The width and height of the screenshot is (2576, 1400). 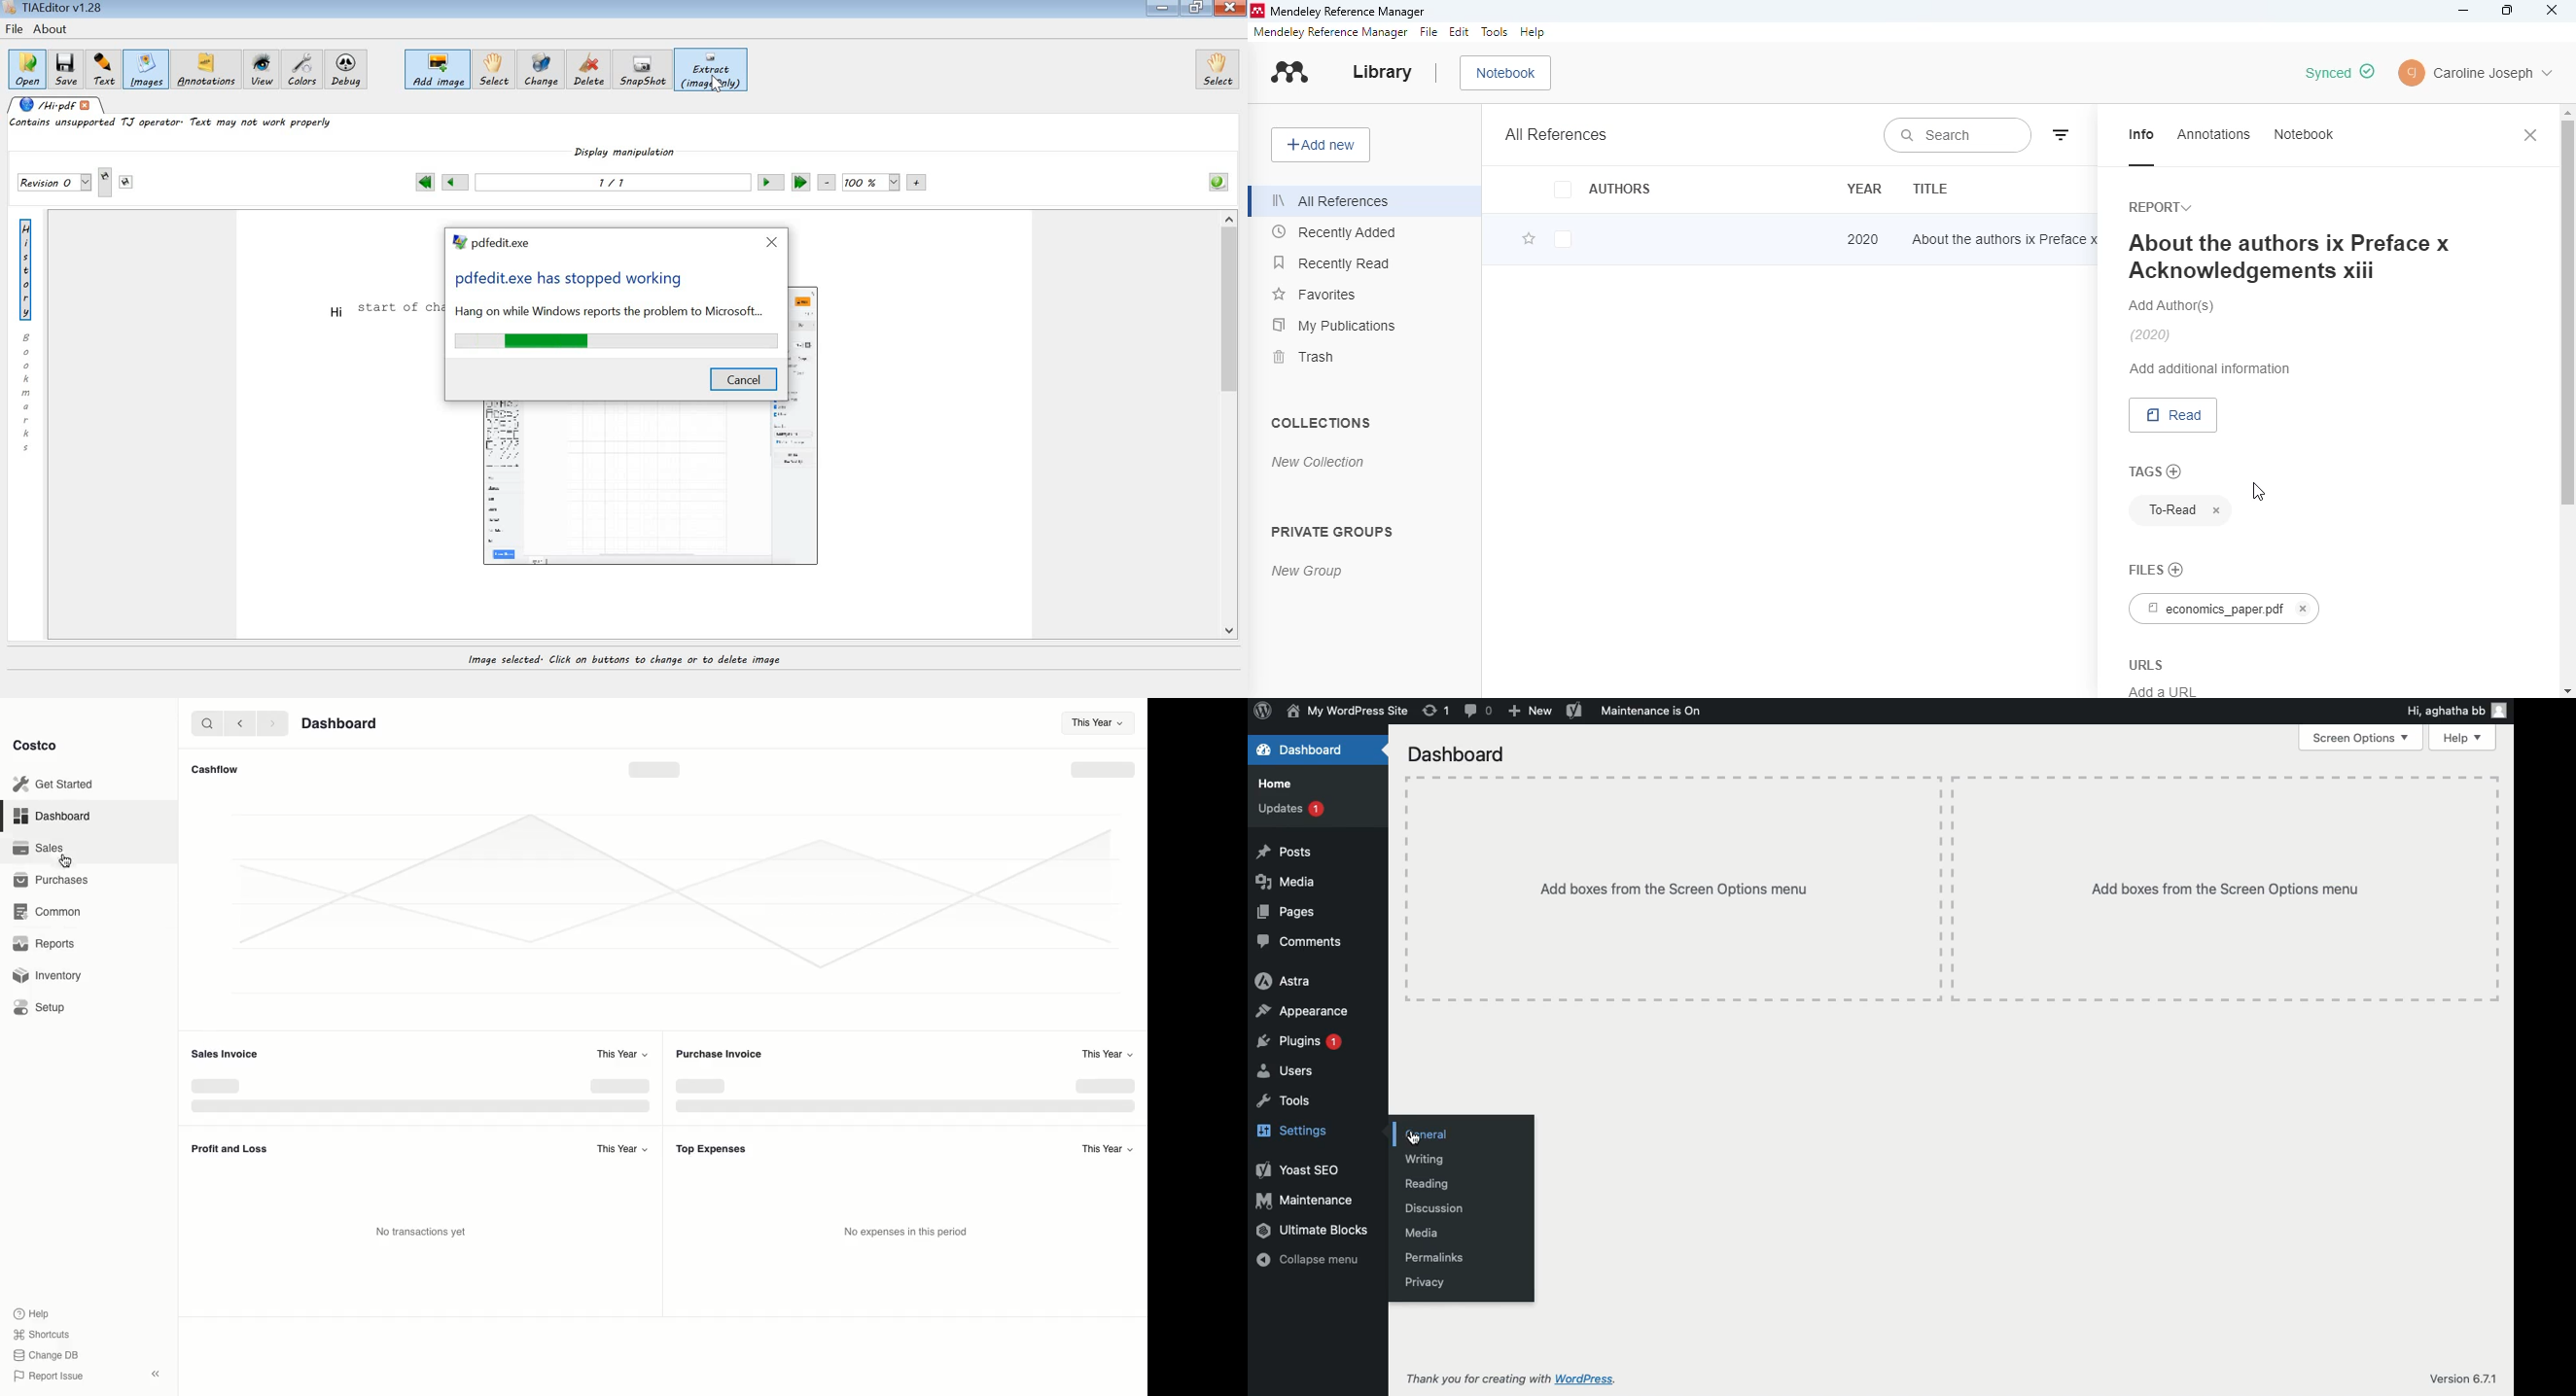 What do you see at coordinates (41, 1335) in the screenshot?
I see `Shortcuts` at bounding box center [41, 1335].